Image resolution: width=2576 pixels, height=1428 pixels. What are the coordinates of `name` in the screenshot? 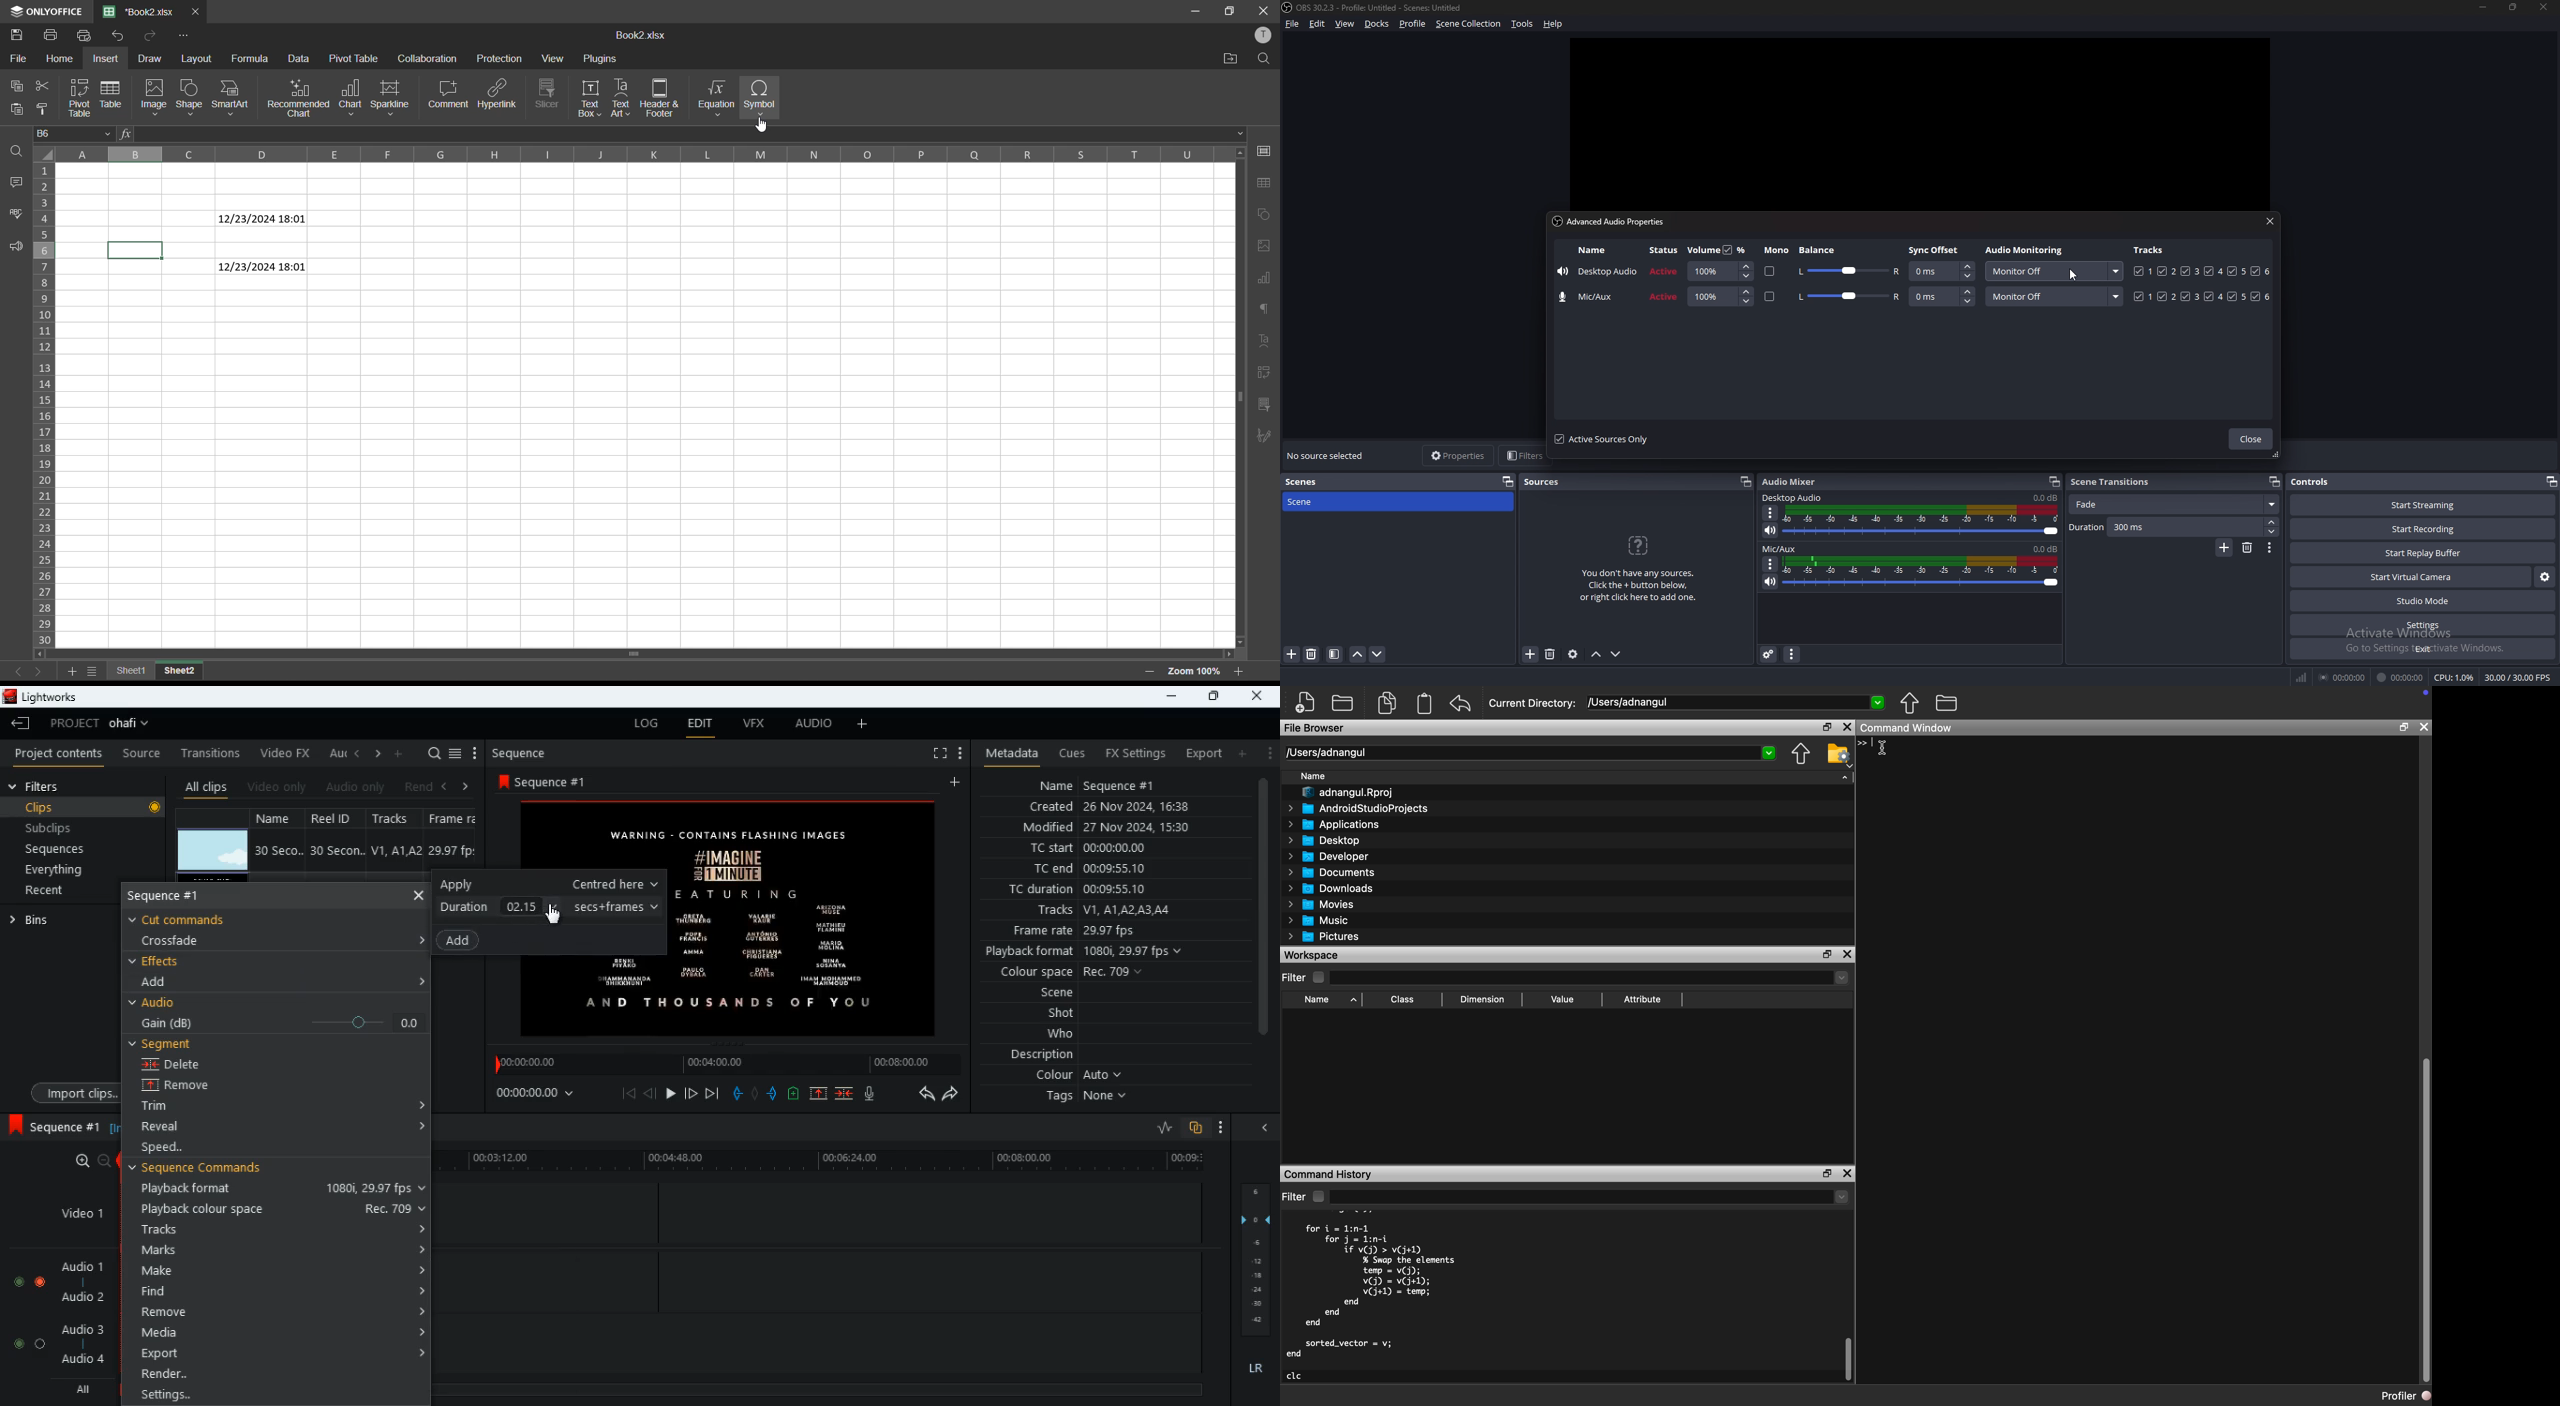 It's located at (1591, 251).